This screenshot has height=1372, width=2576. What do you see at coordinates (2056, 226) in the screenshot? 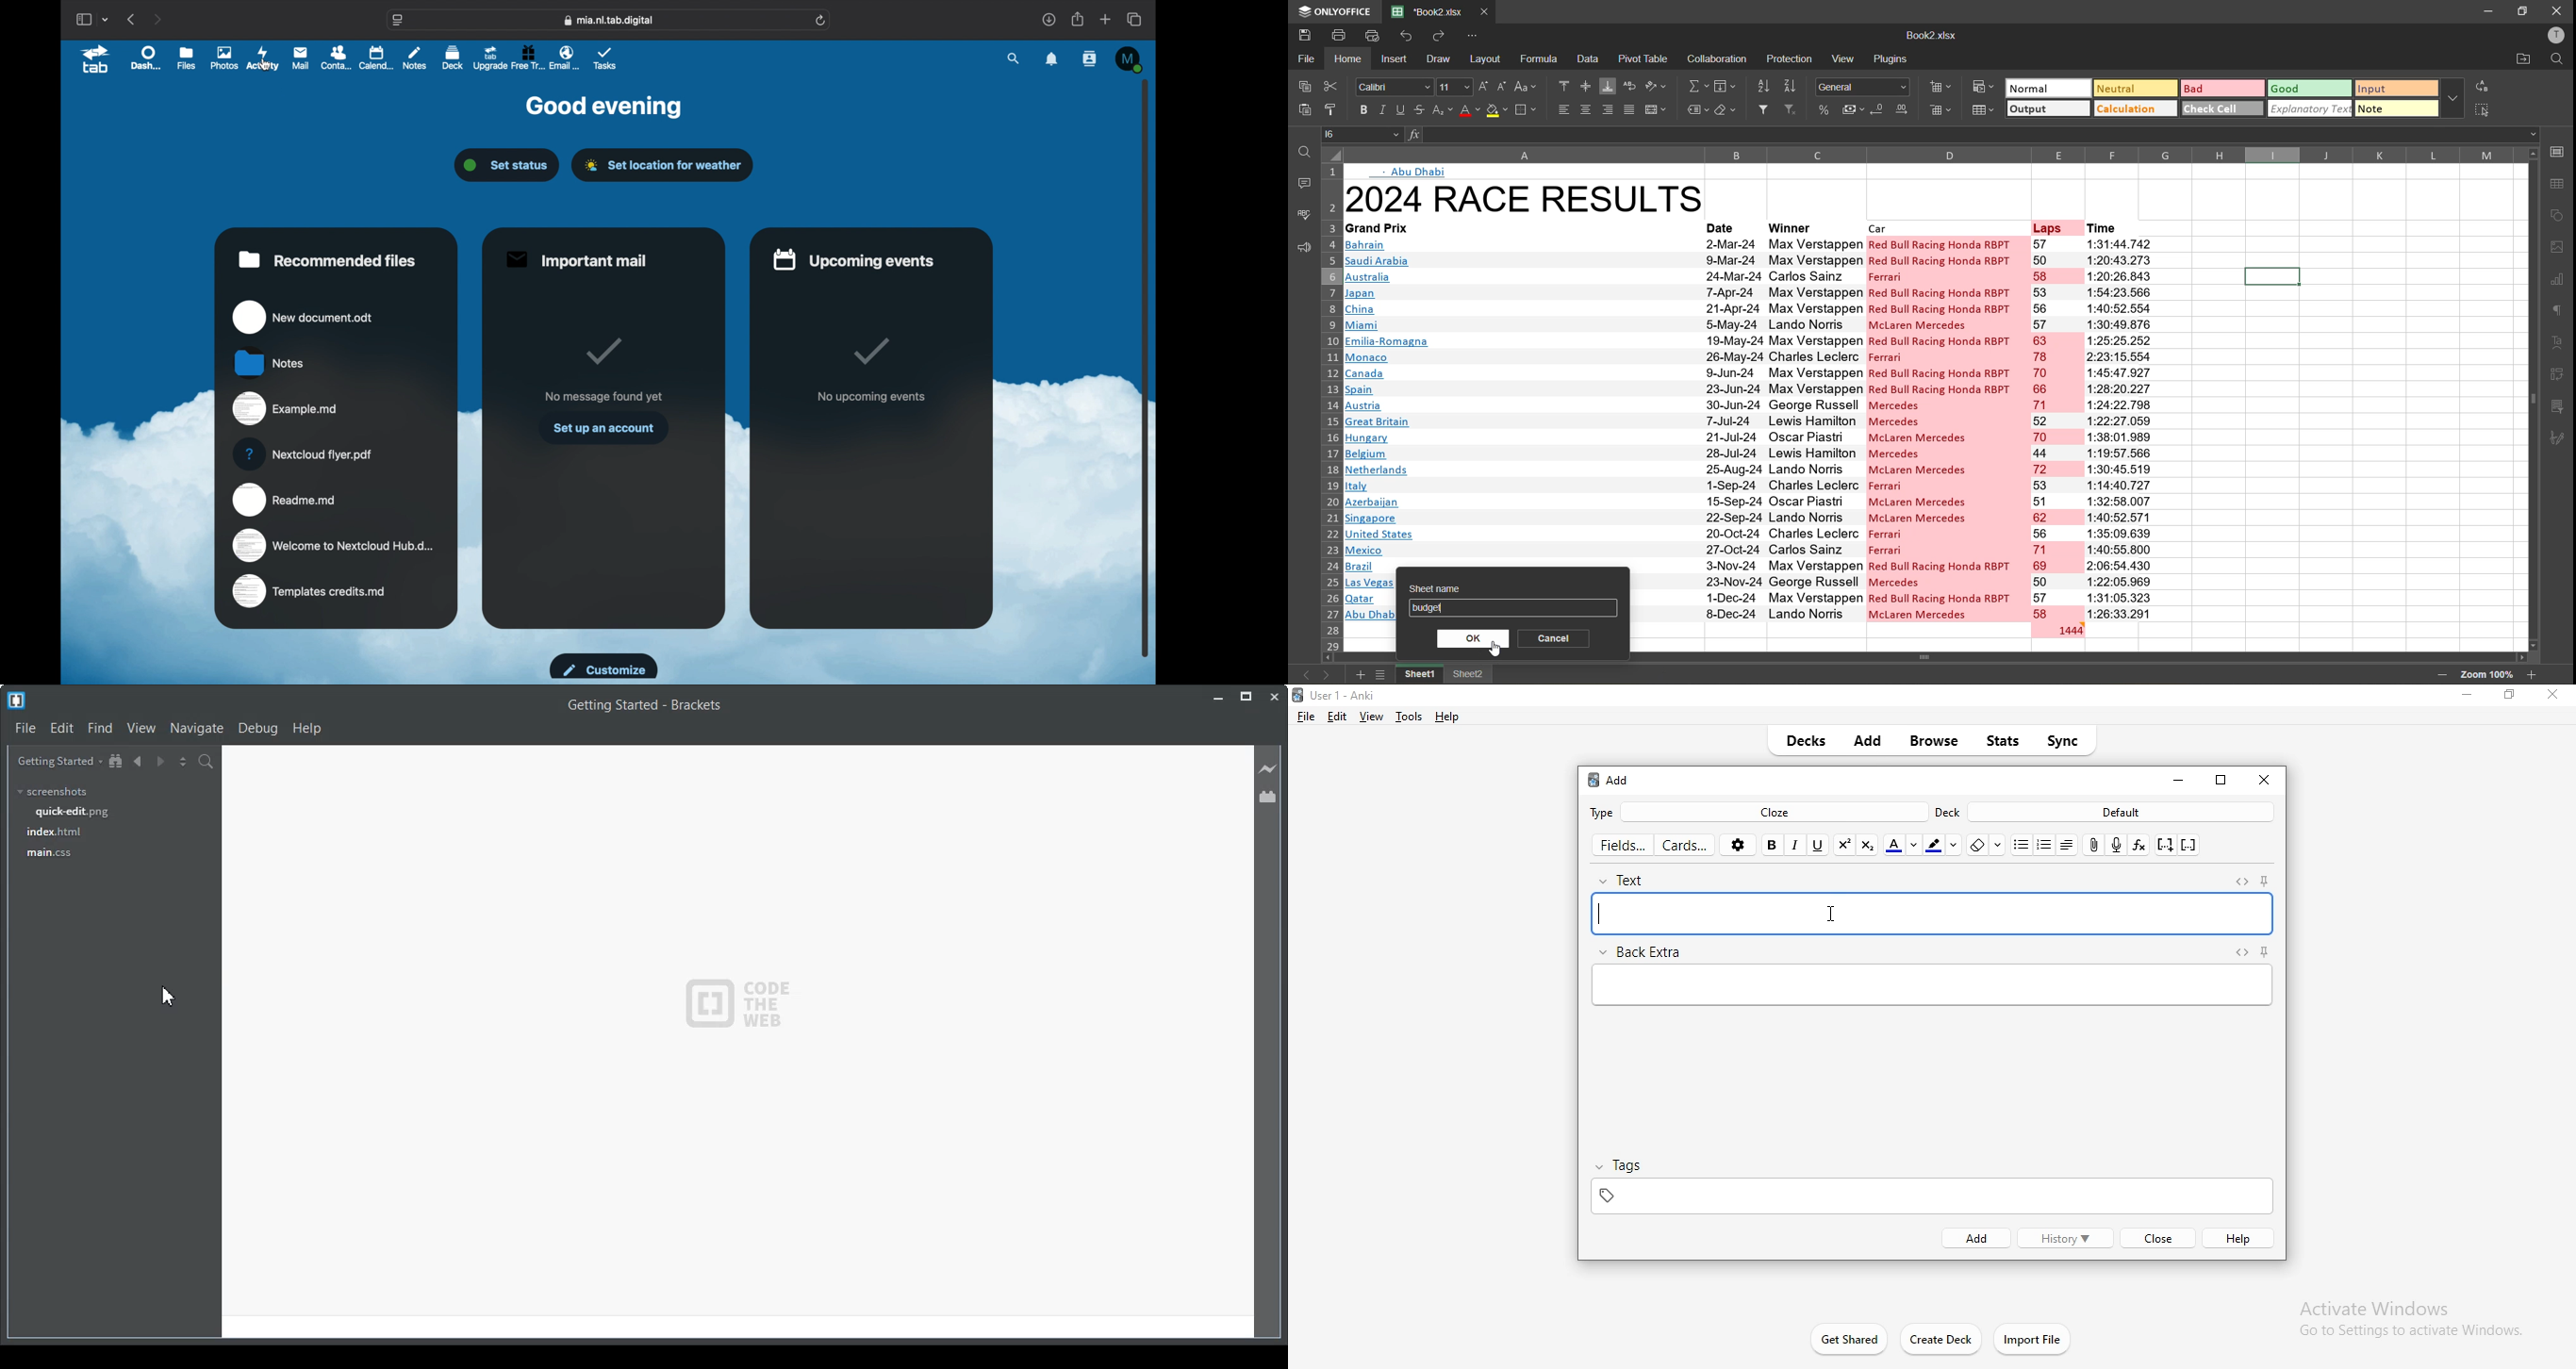
I see `laps` at bounding box center [2056, 226].